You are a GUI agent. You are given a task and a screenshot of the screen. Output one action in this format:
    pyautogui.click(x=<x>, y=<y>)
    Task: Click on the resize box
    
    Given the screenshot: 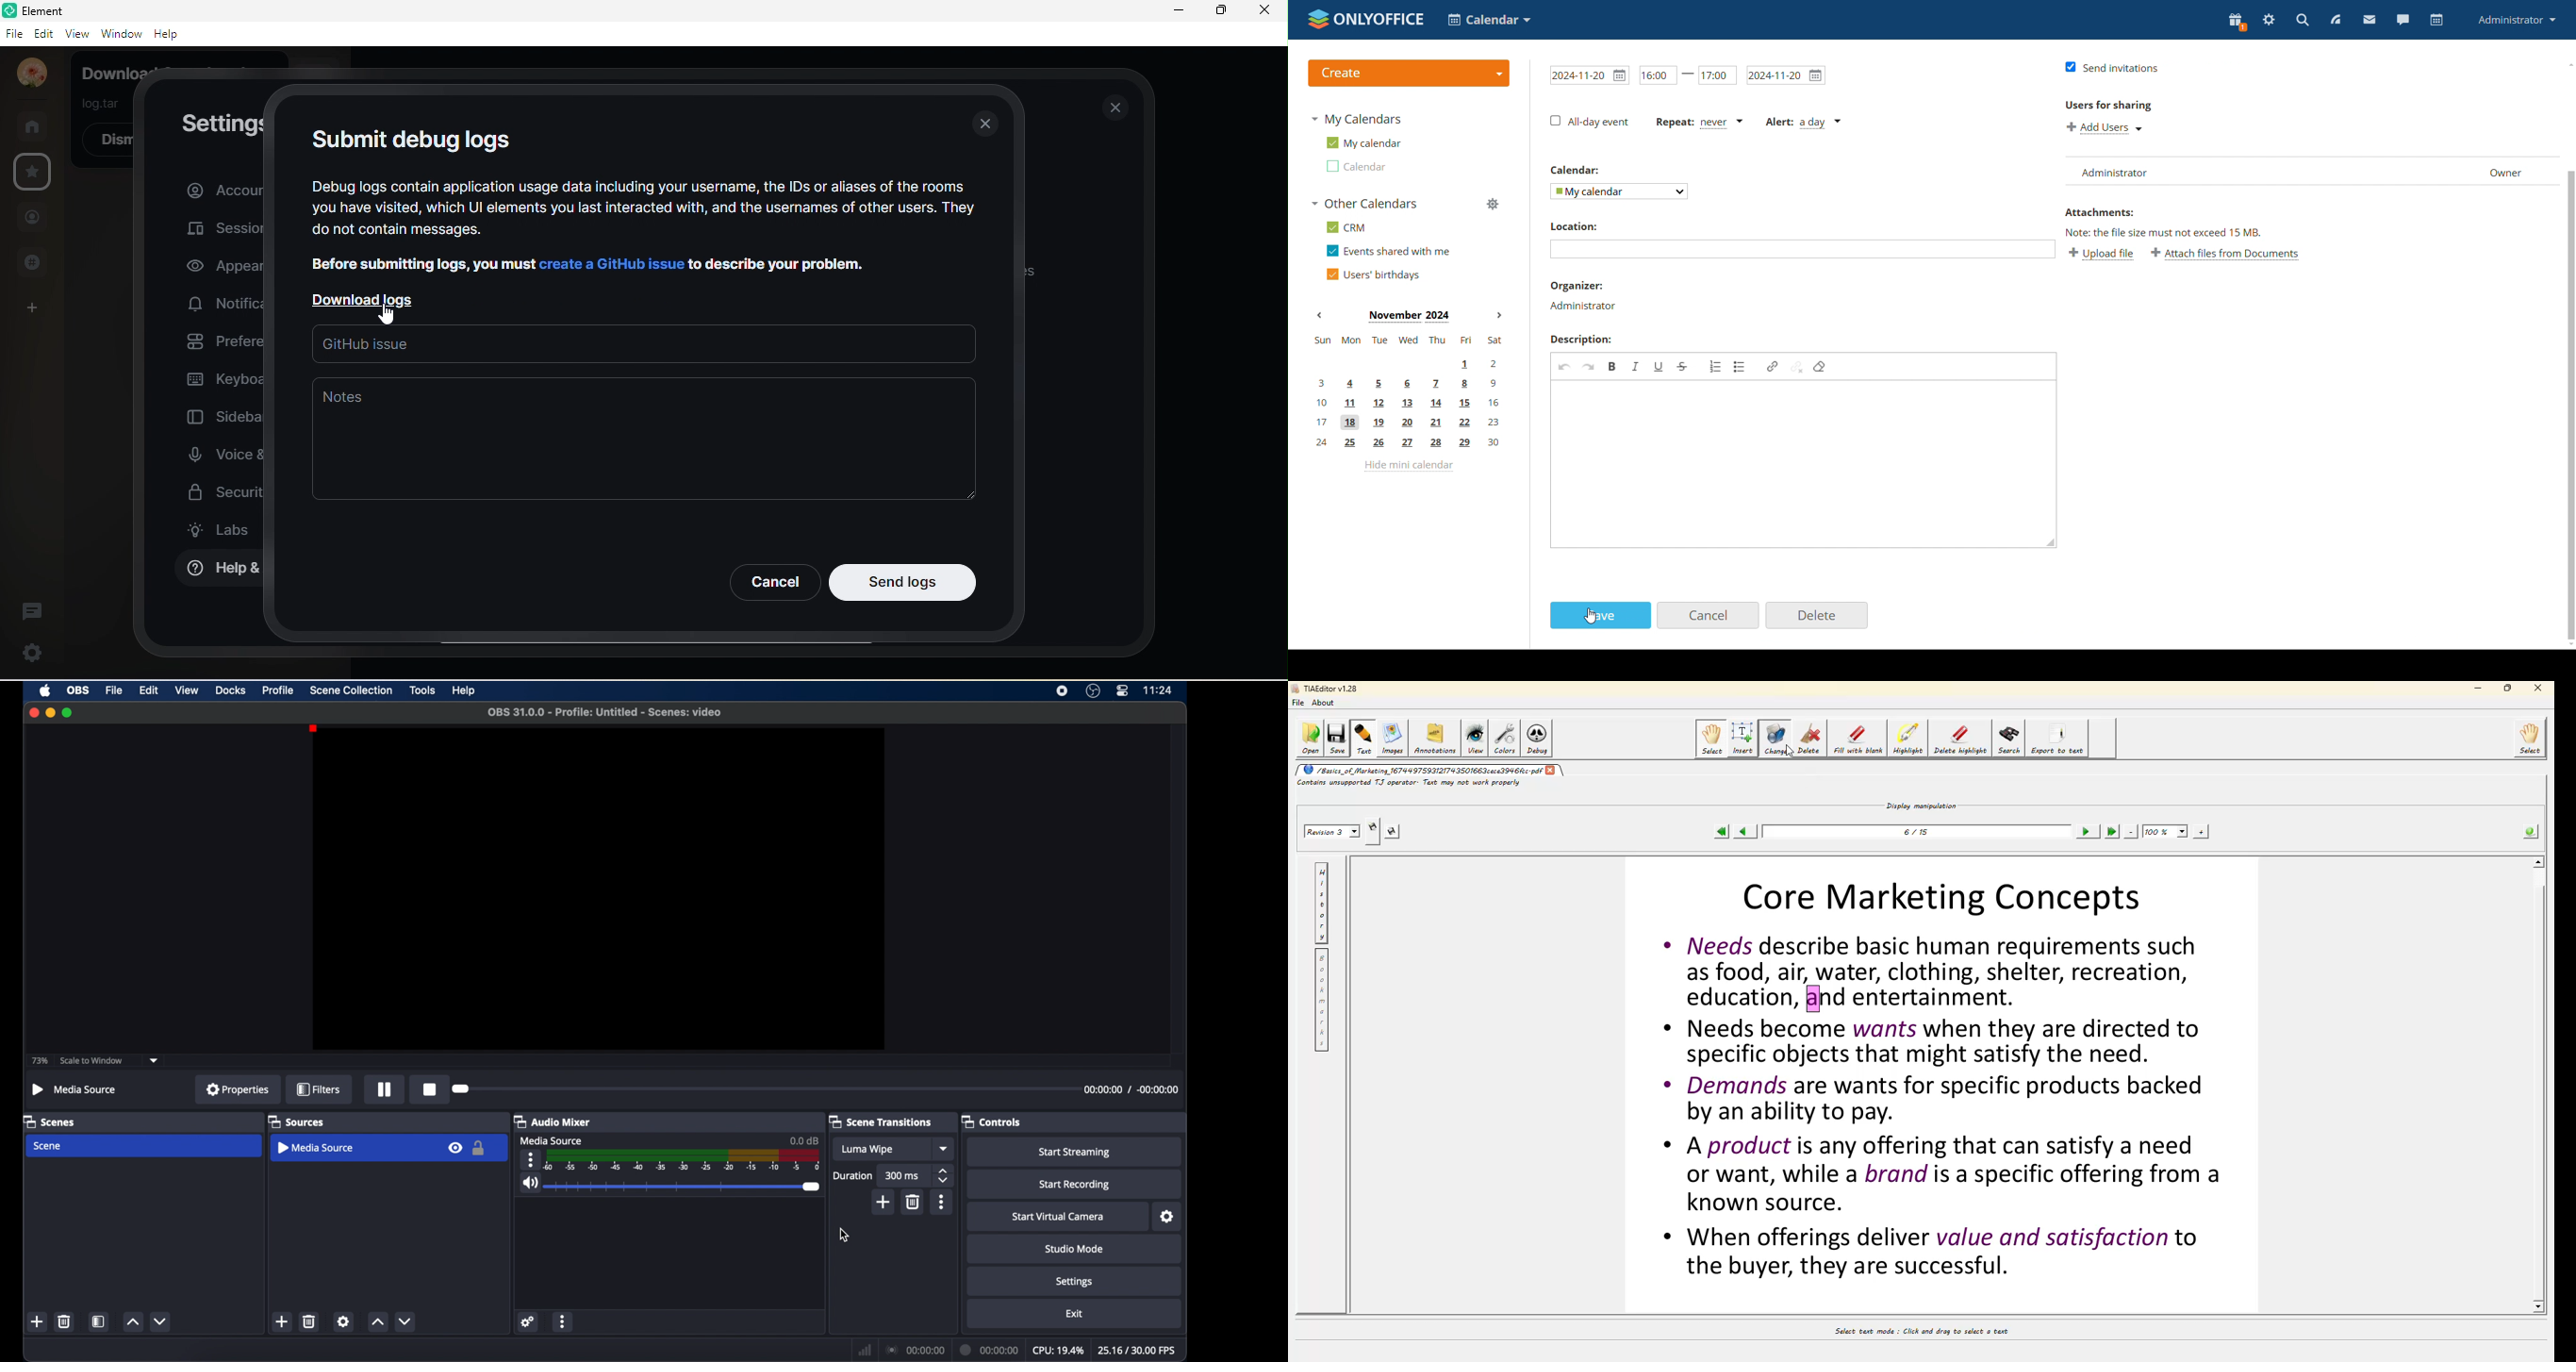 What is the action you would take?
    pyautogui.click(x=2050, y=542)
    